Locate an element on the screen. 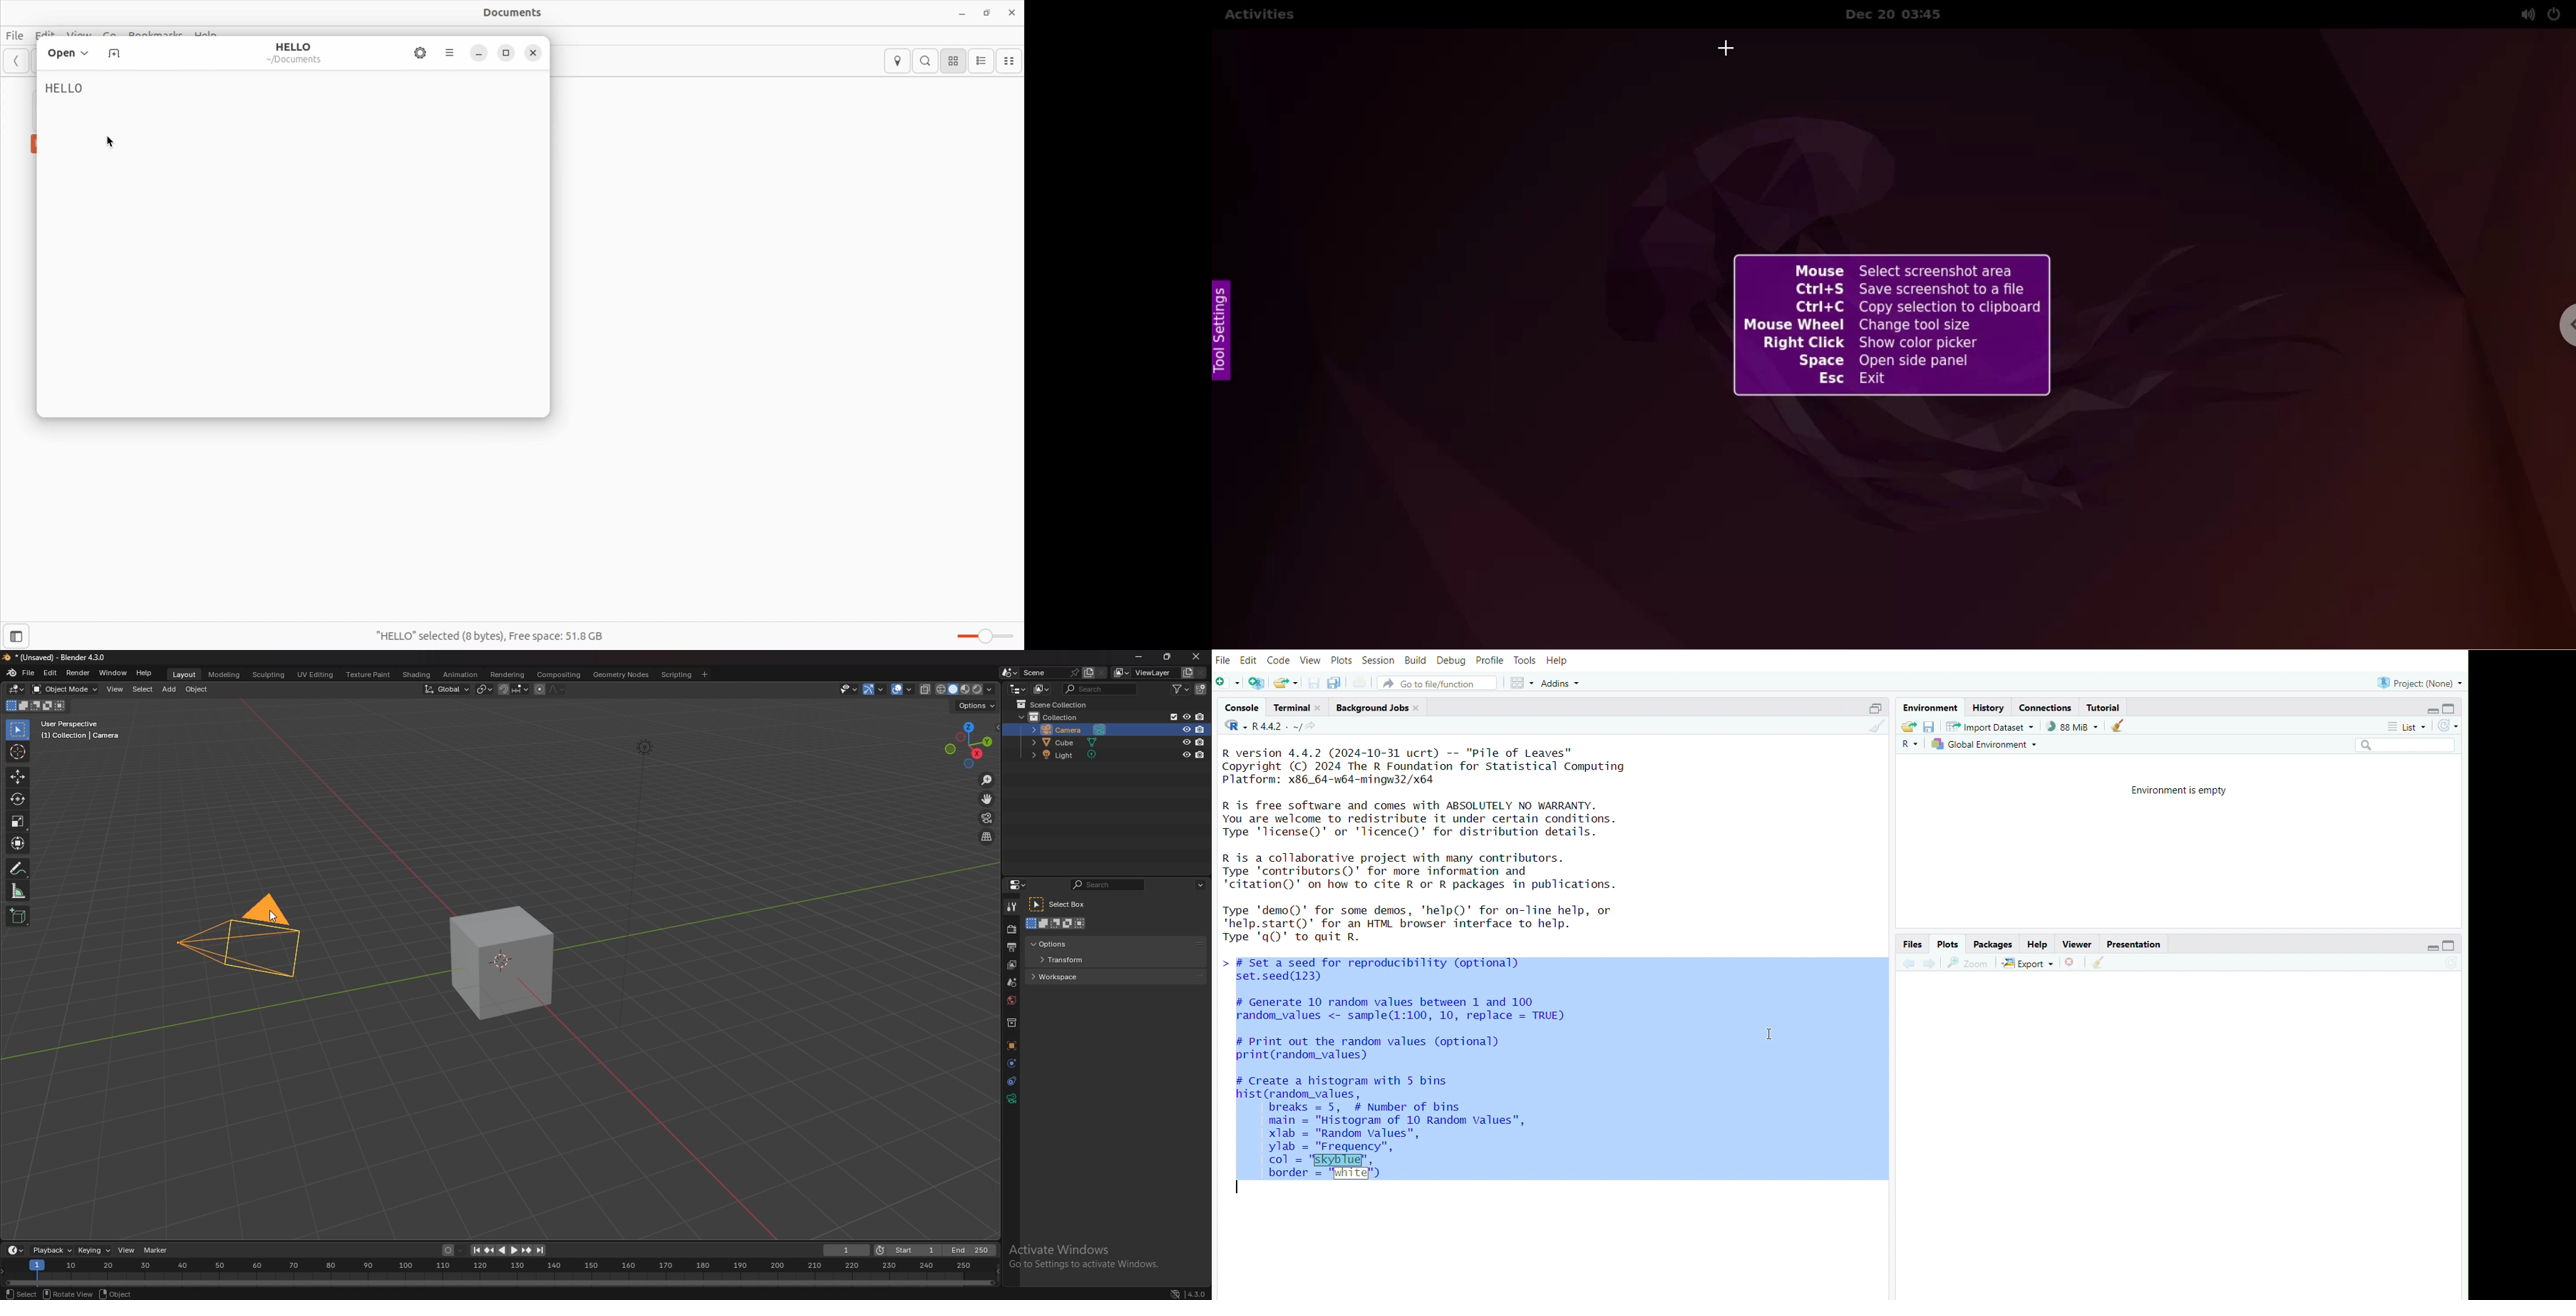  zoom is located at coordinates (986, 779).